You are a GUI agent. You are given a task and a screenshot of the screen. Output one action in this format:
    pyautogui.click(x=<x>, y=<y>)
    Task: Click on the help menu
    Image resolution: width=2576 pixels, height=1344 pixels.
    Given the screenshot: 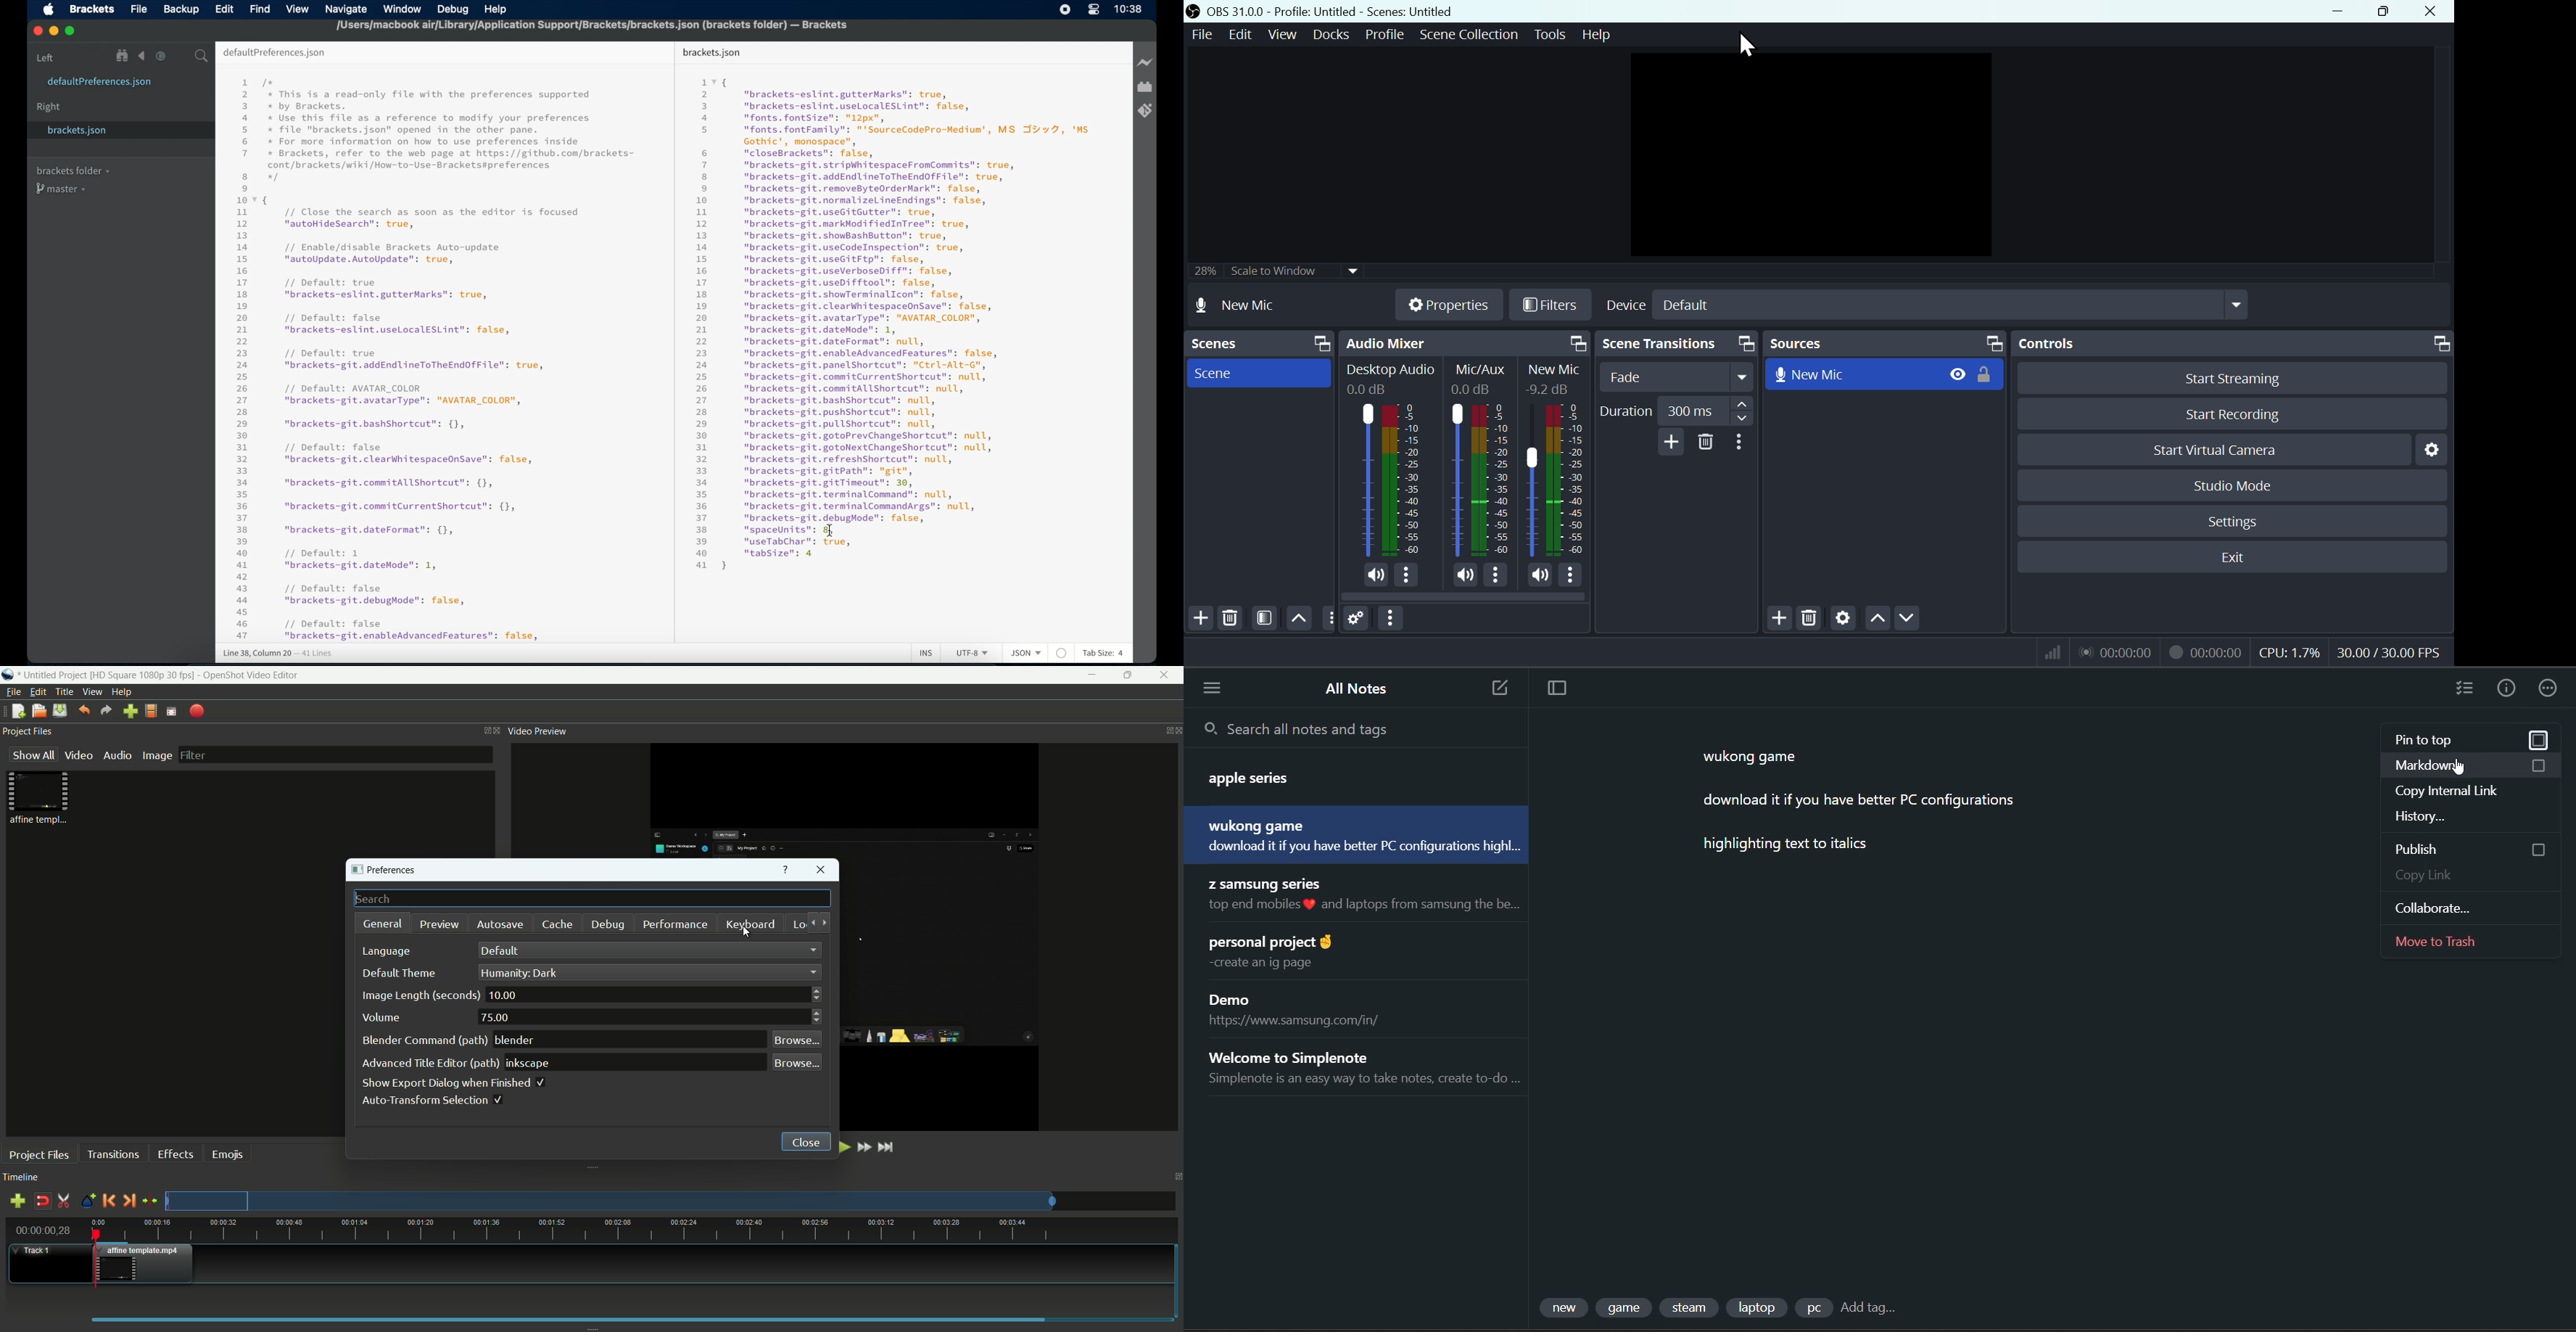 What is the action you would take?
    pyautogui.click(x=123, y=693)
    